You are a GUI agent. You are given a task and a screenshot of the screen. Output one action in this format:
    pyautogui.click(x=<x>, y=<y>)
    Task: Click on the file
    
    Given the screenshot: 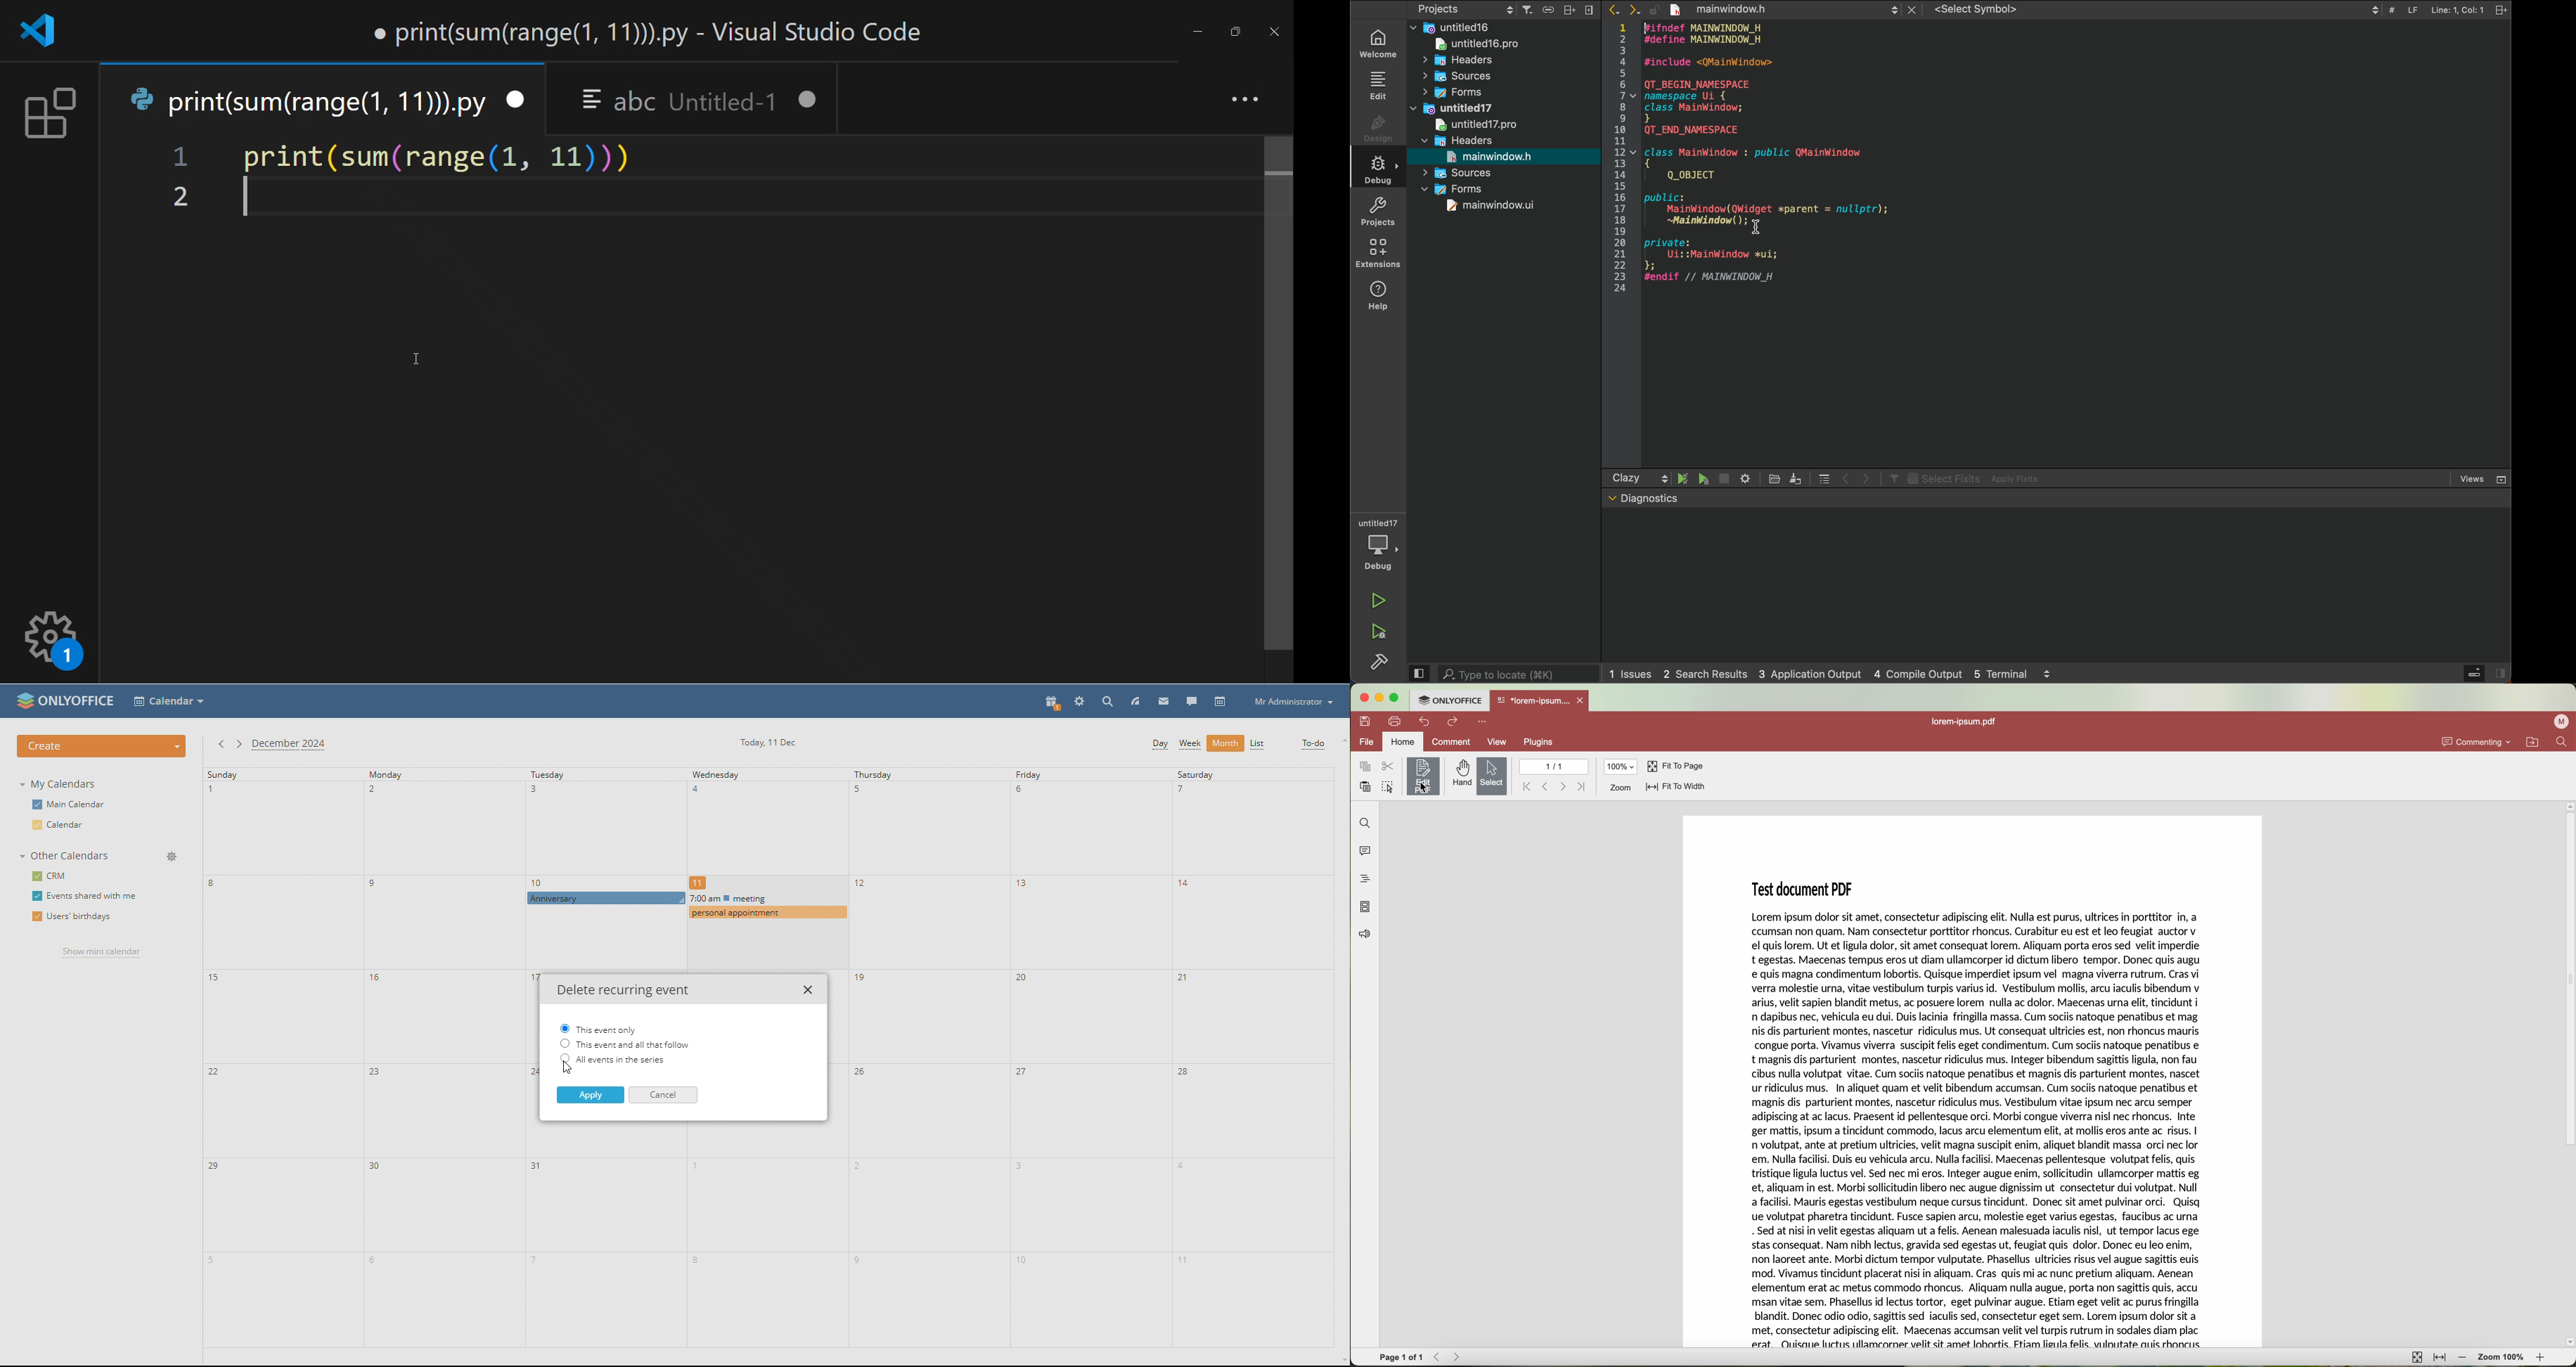 What is the action you would take?
    pyautogui.click(x=1365, y=741)
    